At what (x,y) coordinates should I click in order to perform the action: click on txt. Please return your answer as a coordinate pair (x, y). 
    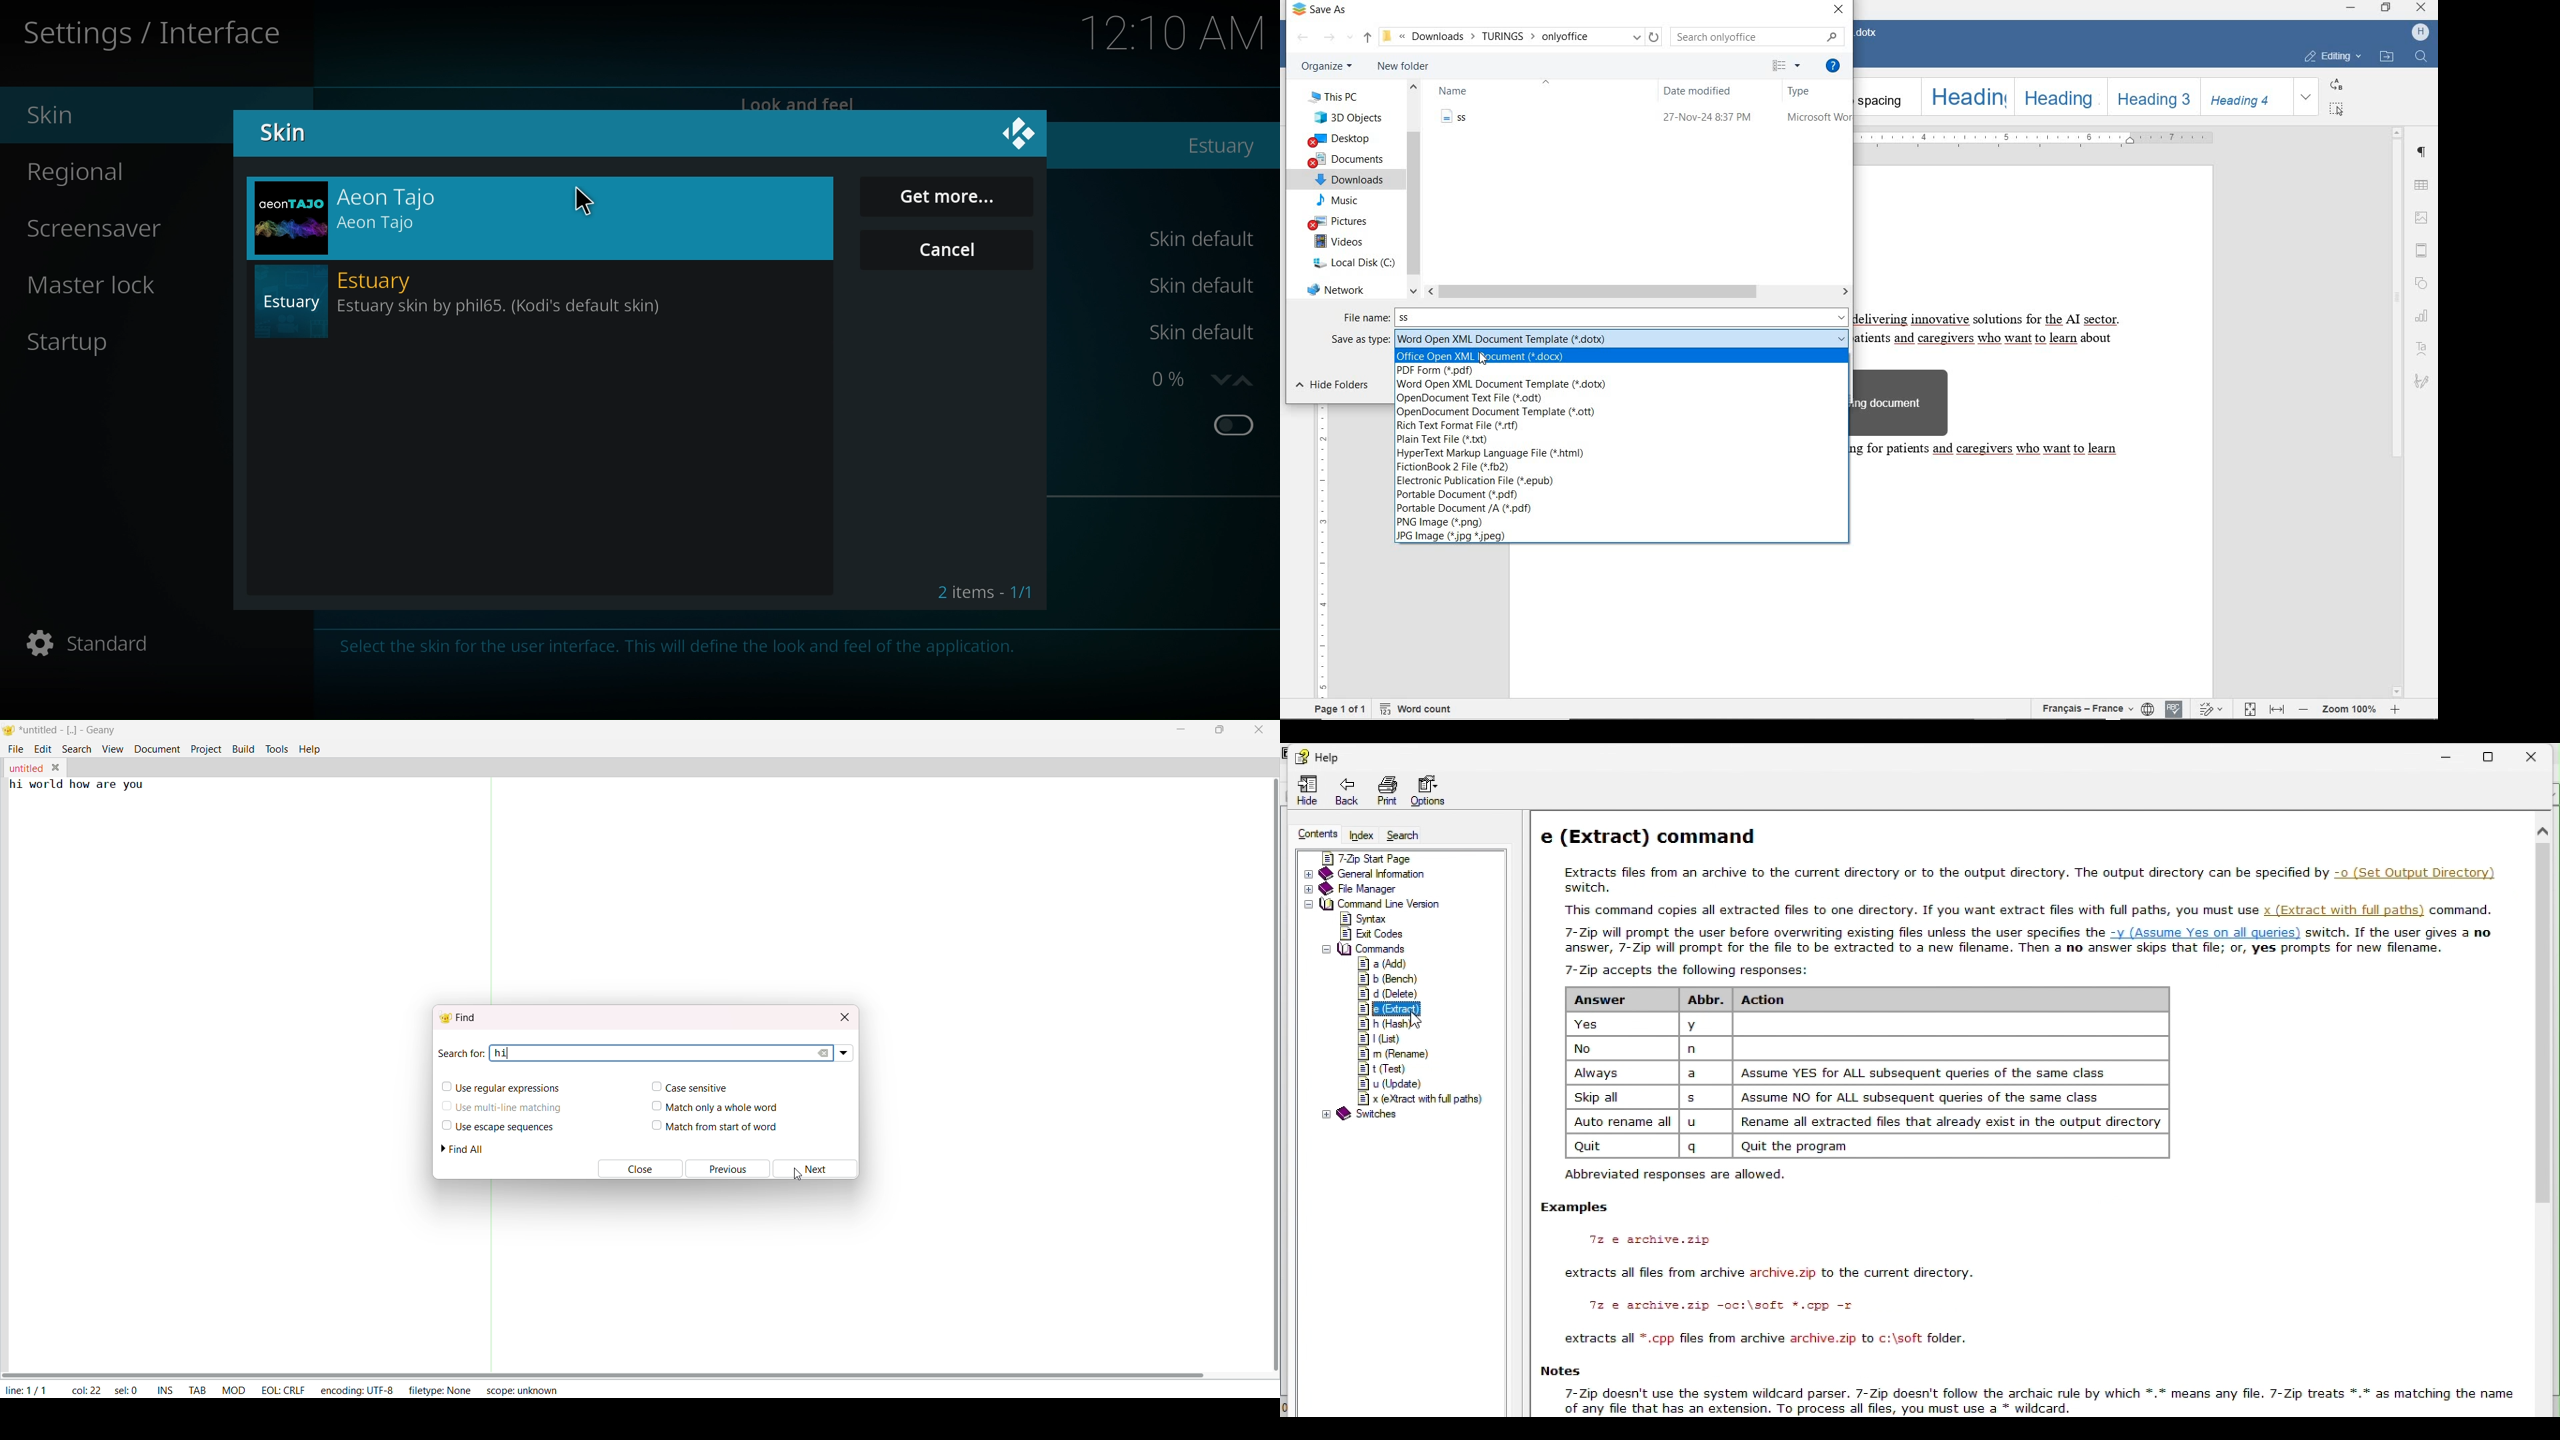
    Looking at the image, I should click on (1454, 439).